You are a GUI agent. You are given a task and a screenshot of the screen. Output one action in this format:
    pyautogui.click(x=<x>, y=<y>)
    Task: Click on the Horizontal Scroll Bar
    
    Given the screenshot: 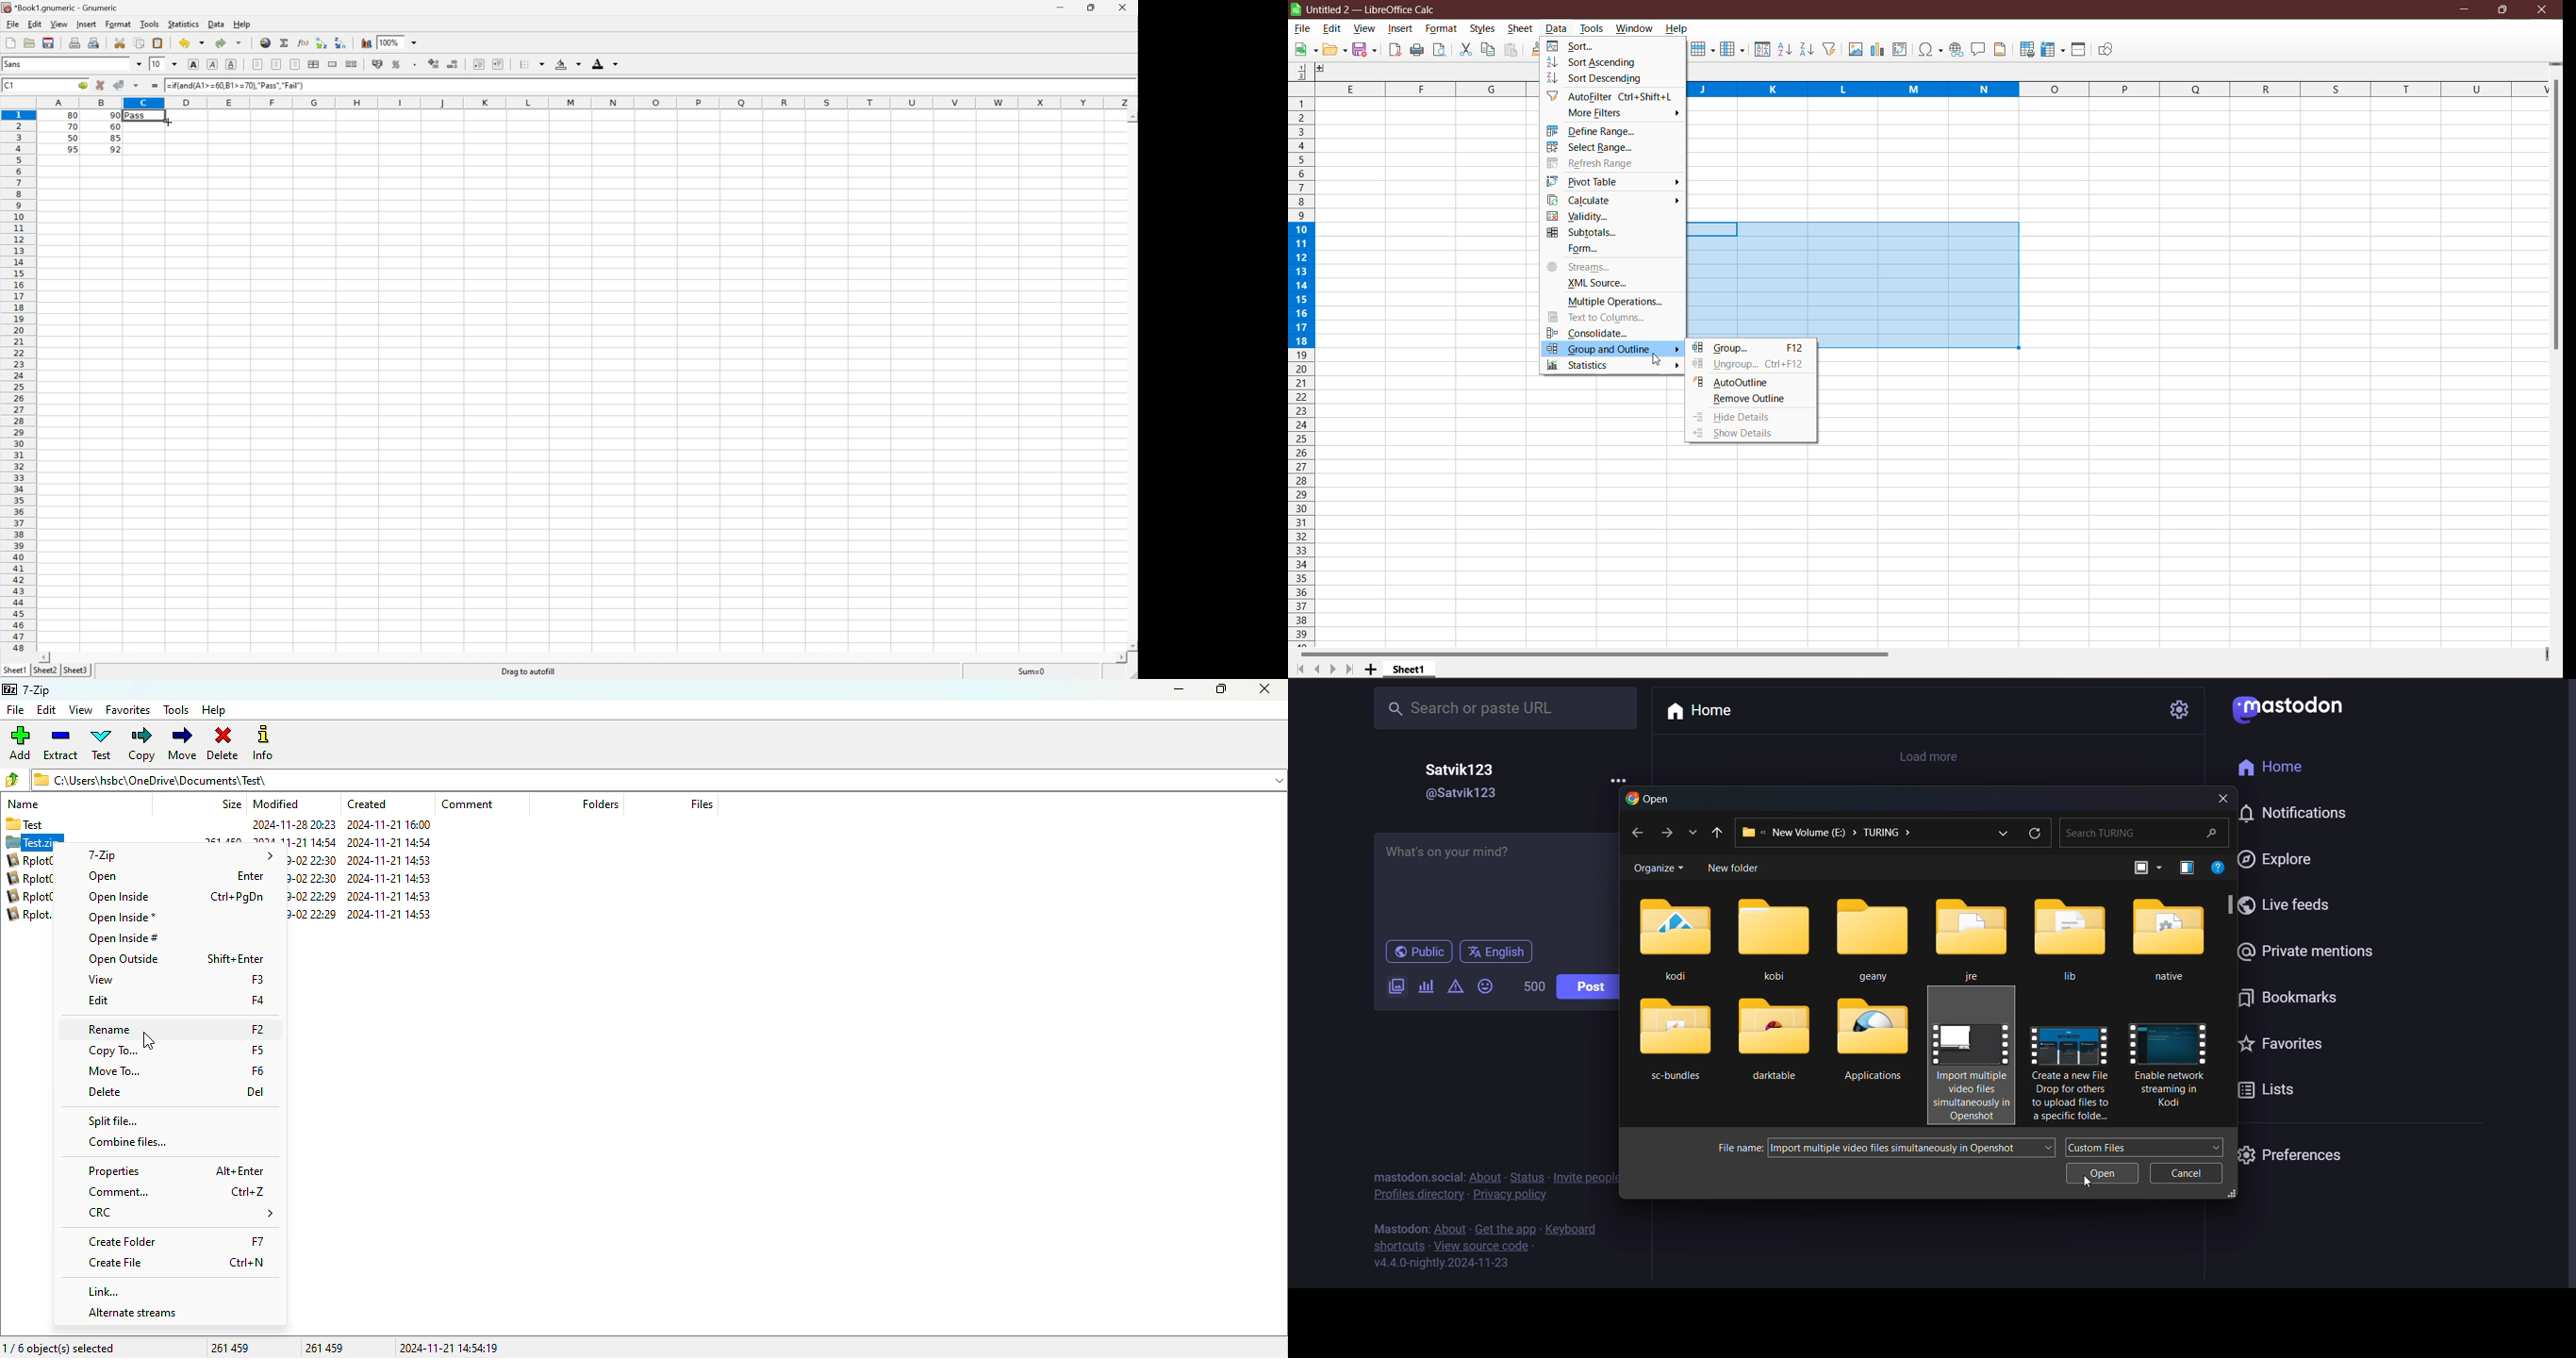 What is the action you would take?
    pyautogui.click(x=1604, y=653)
    